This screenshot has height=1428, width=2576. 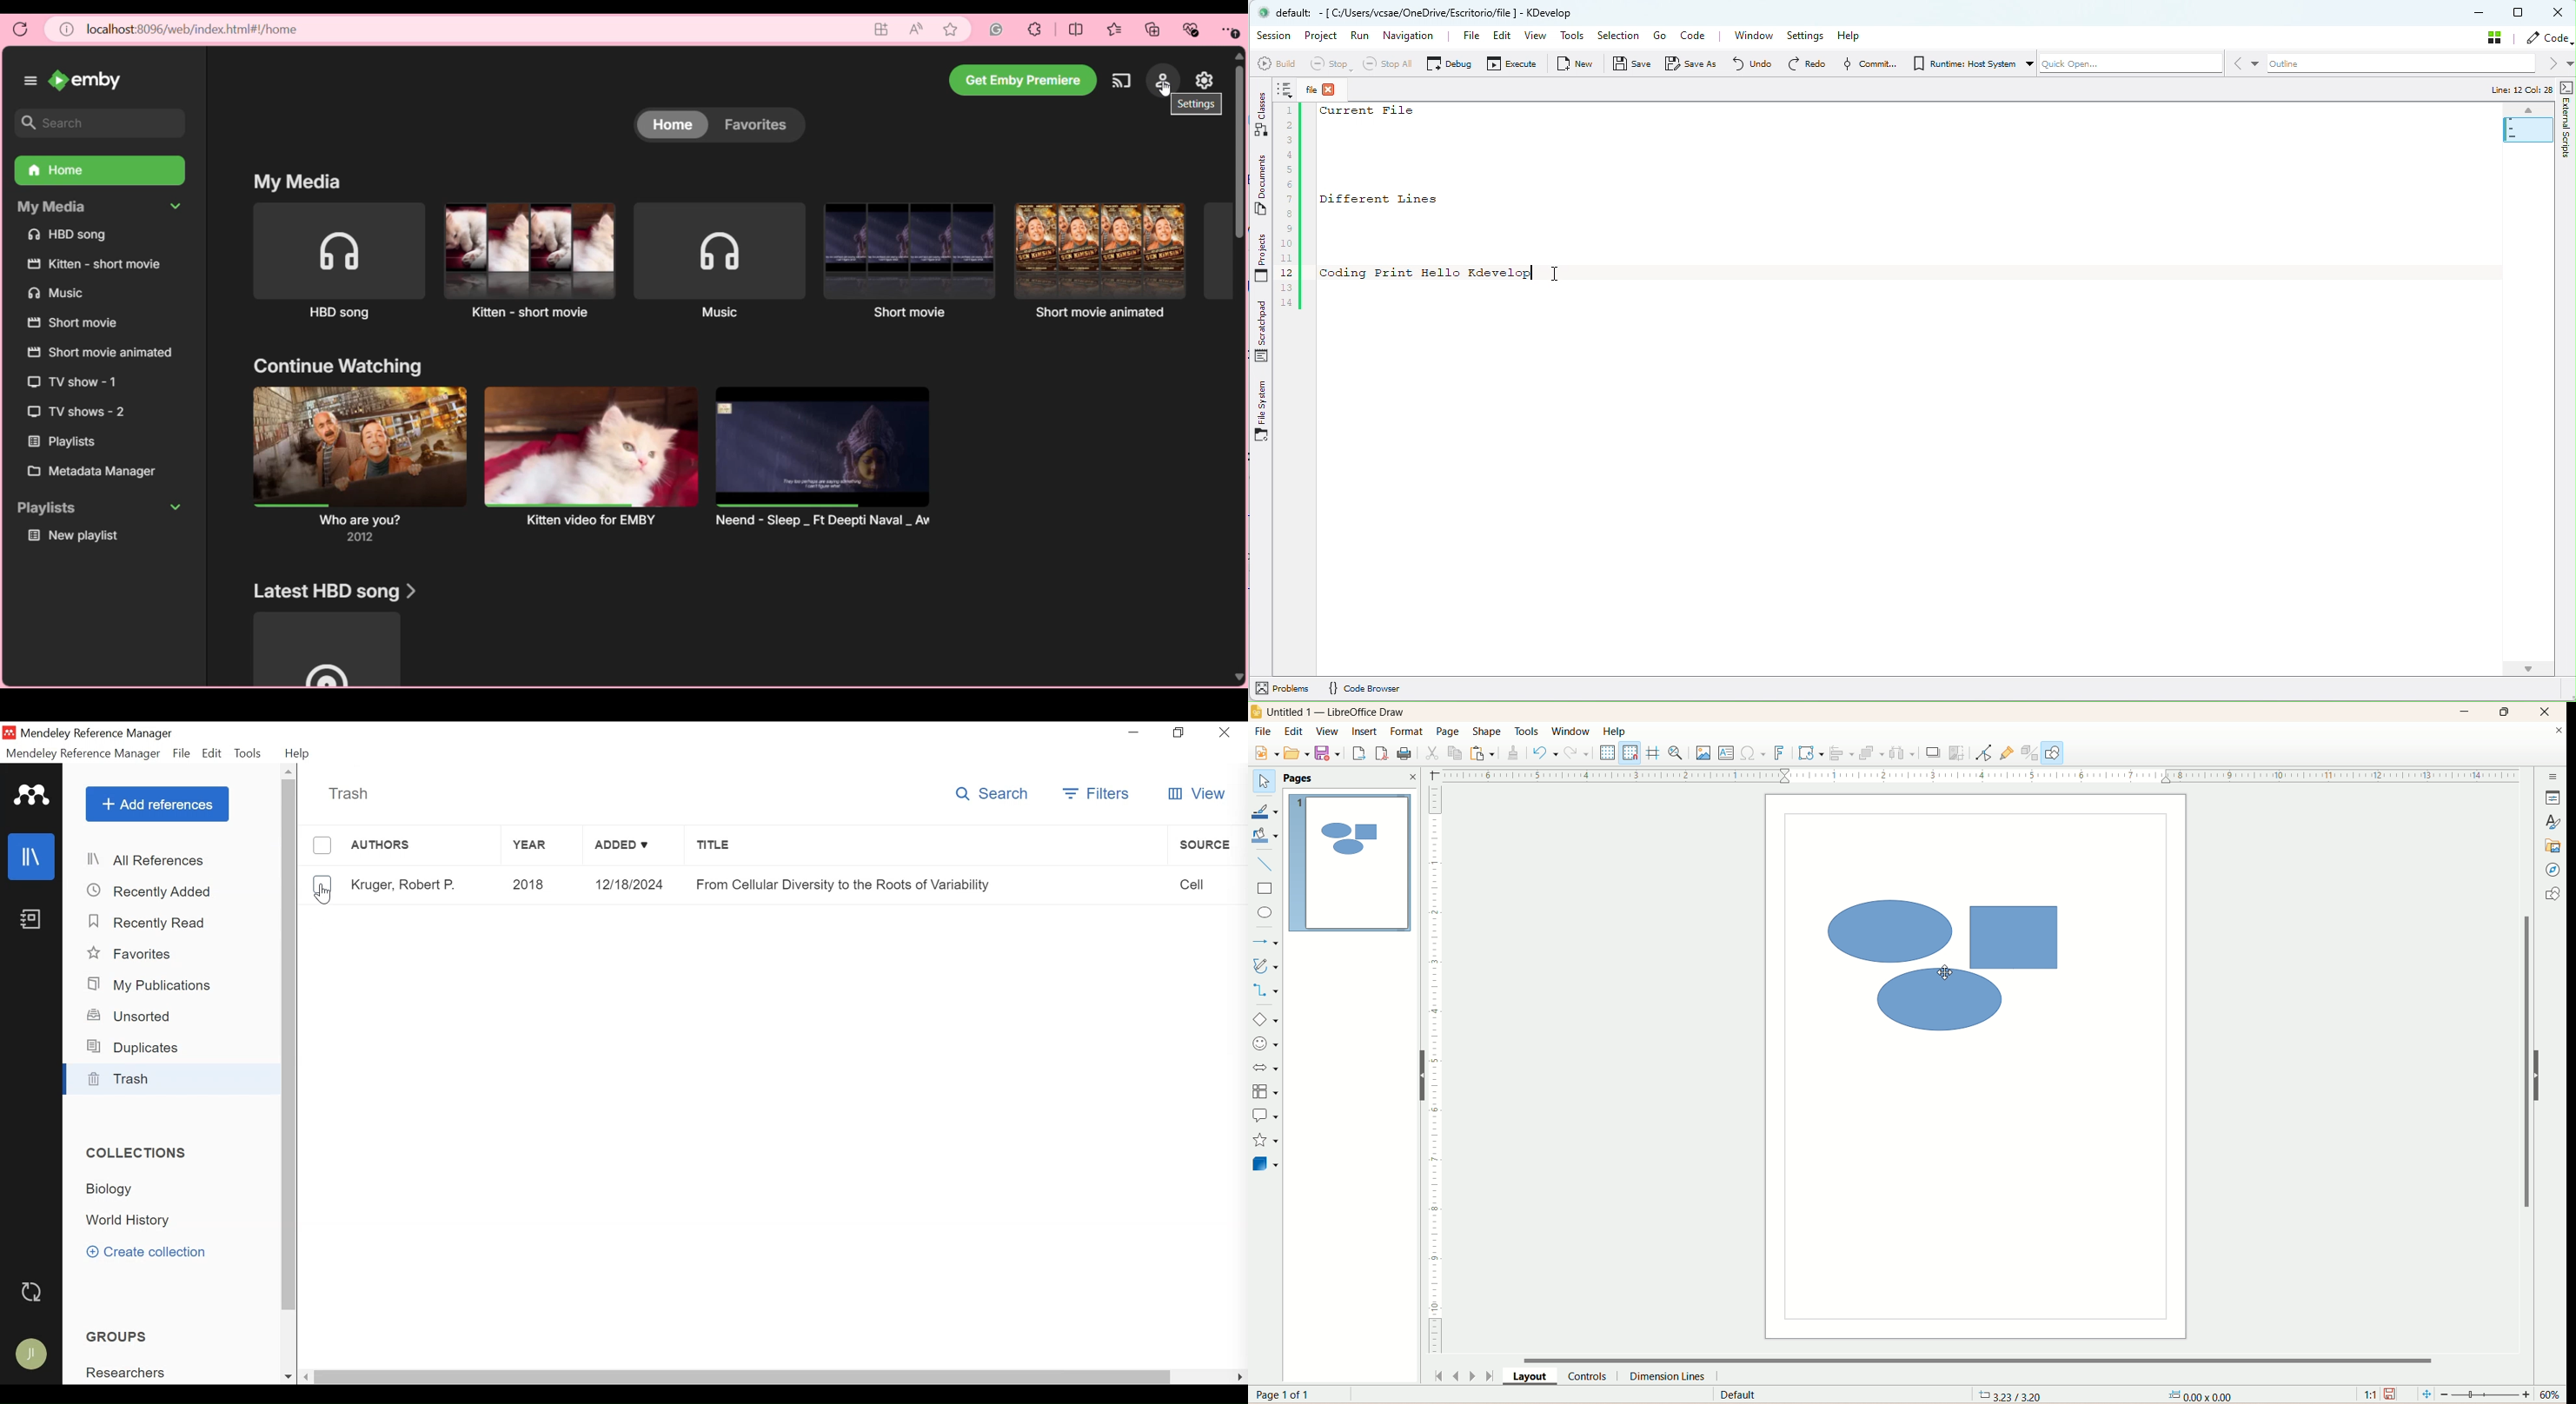 What do you see at coordinates (1486, 732) in the screenshot?
I see `shape` at bounding box center [1486, 732].